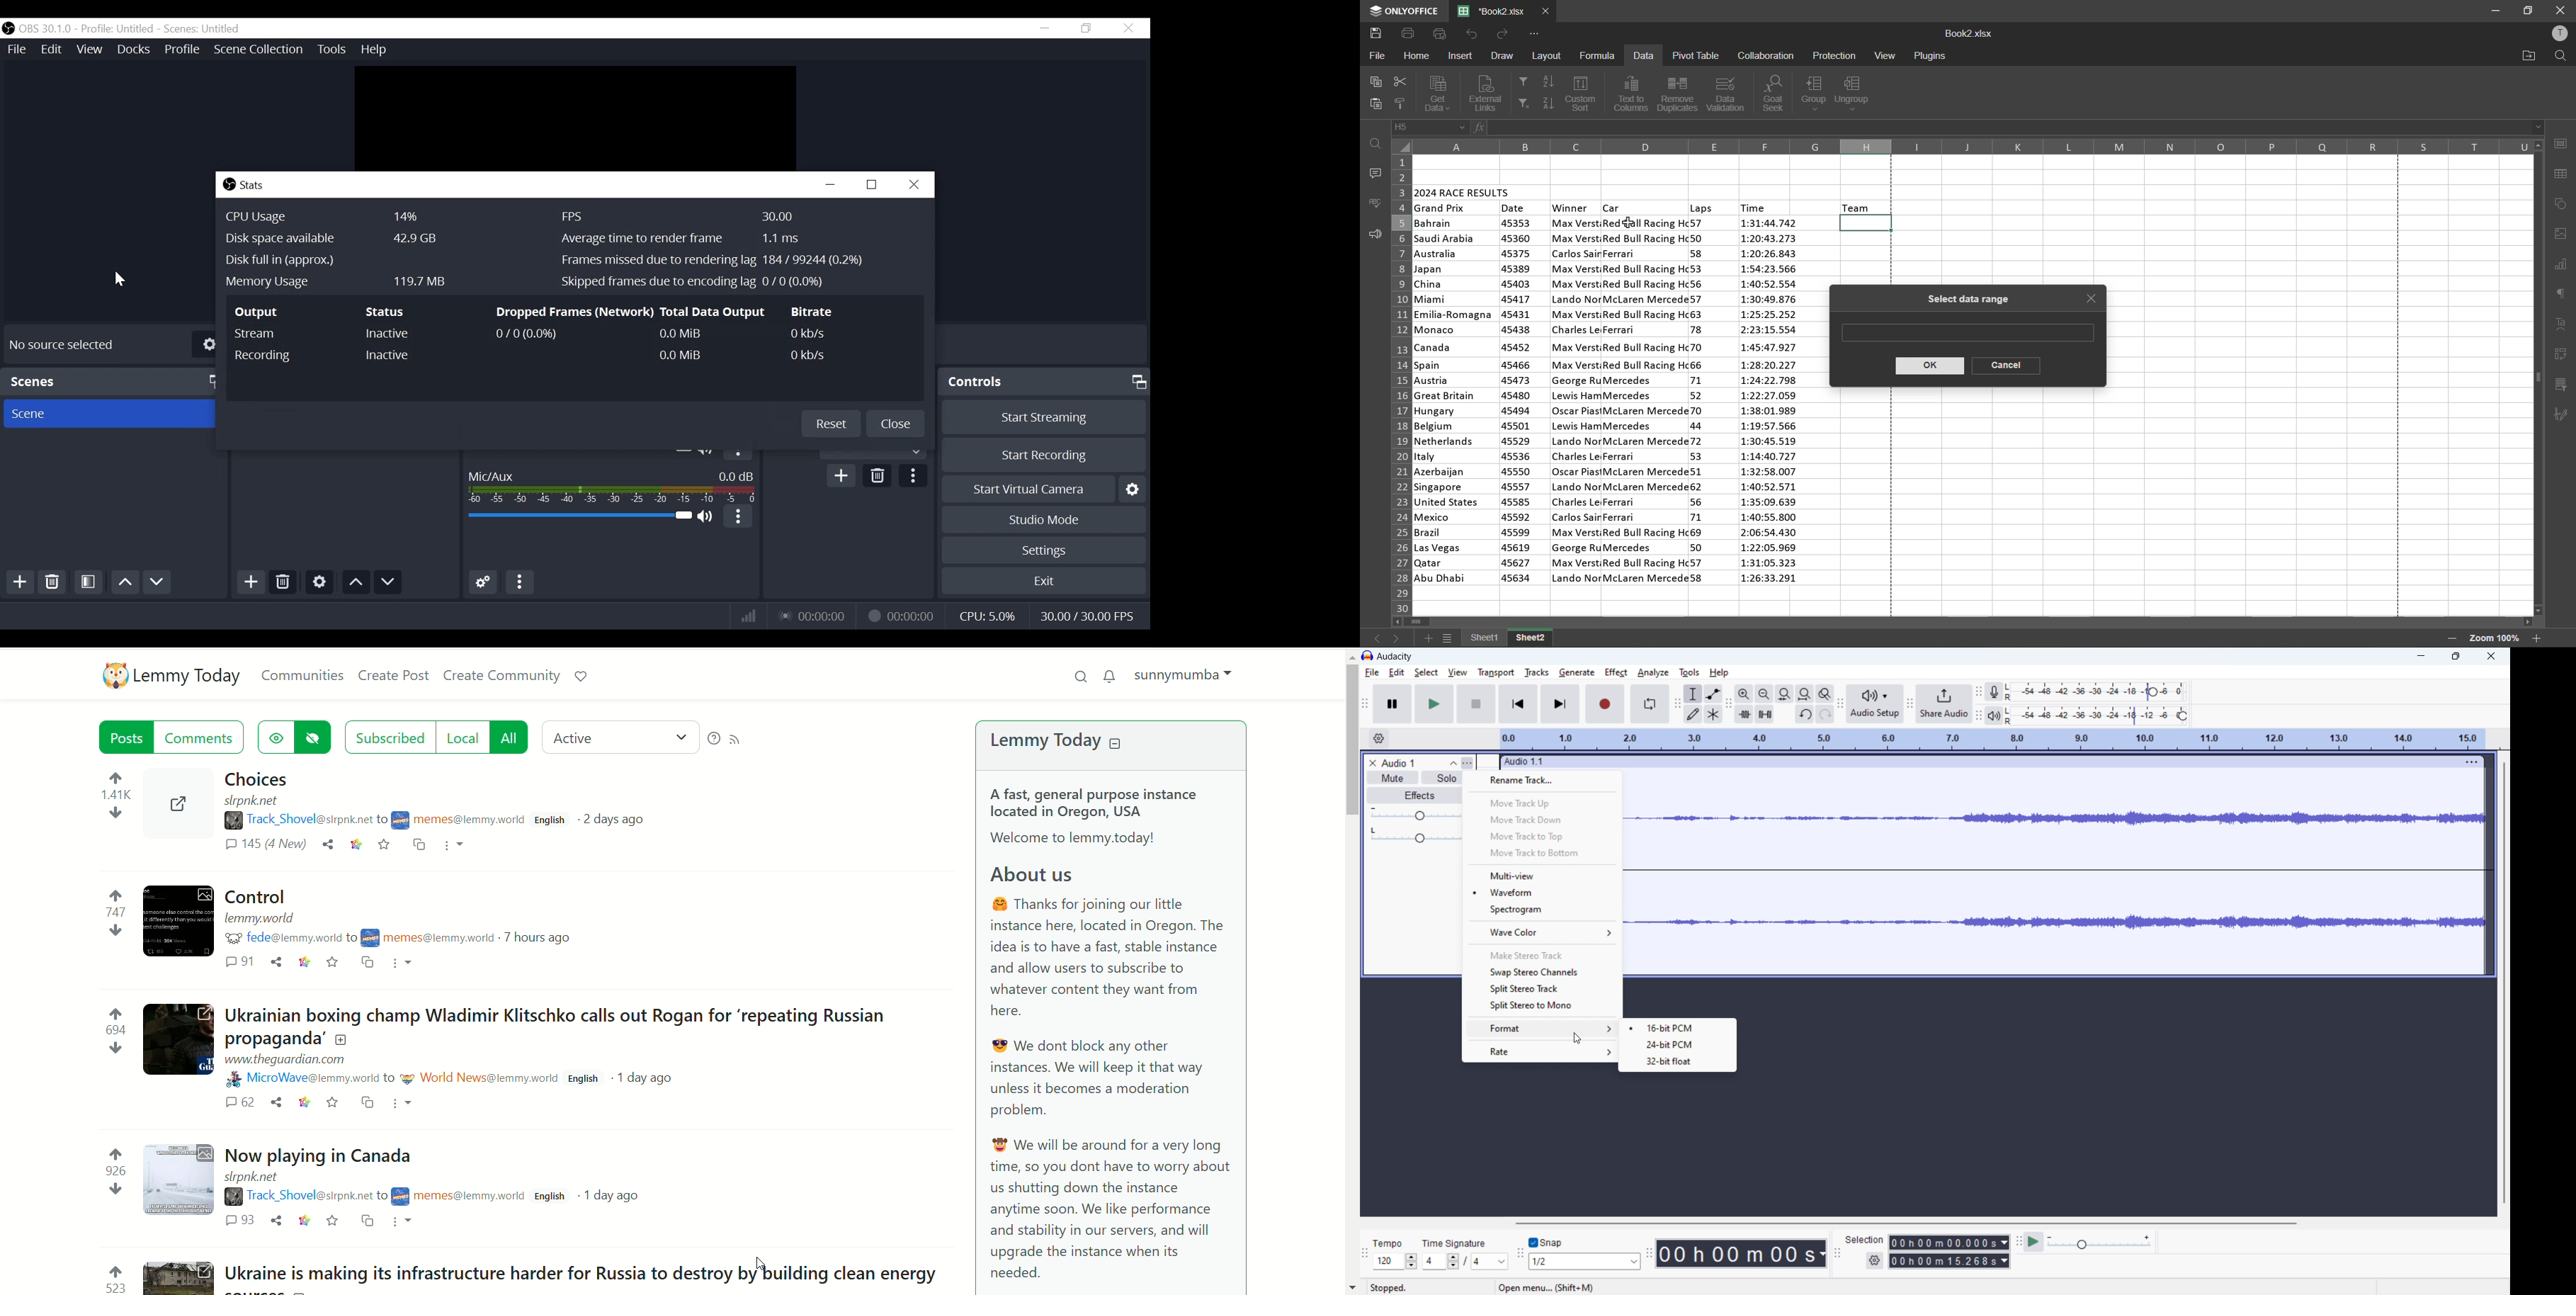 Image resolution: width=2576 pixels, height=1316 pixels. Describe the element at coordinates (184, 50) in the screenshot. I see `Profile` at that location.